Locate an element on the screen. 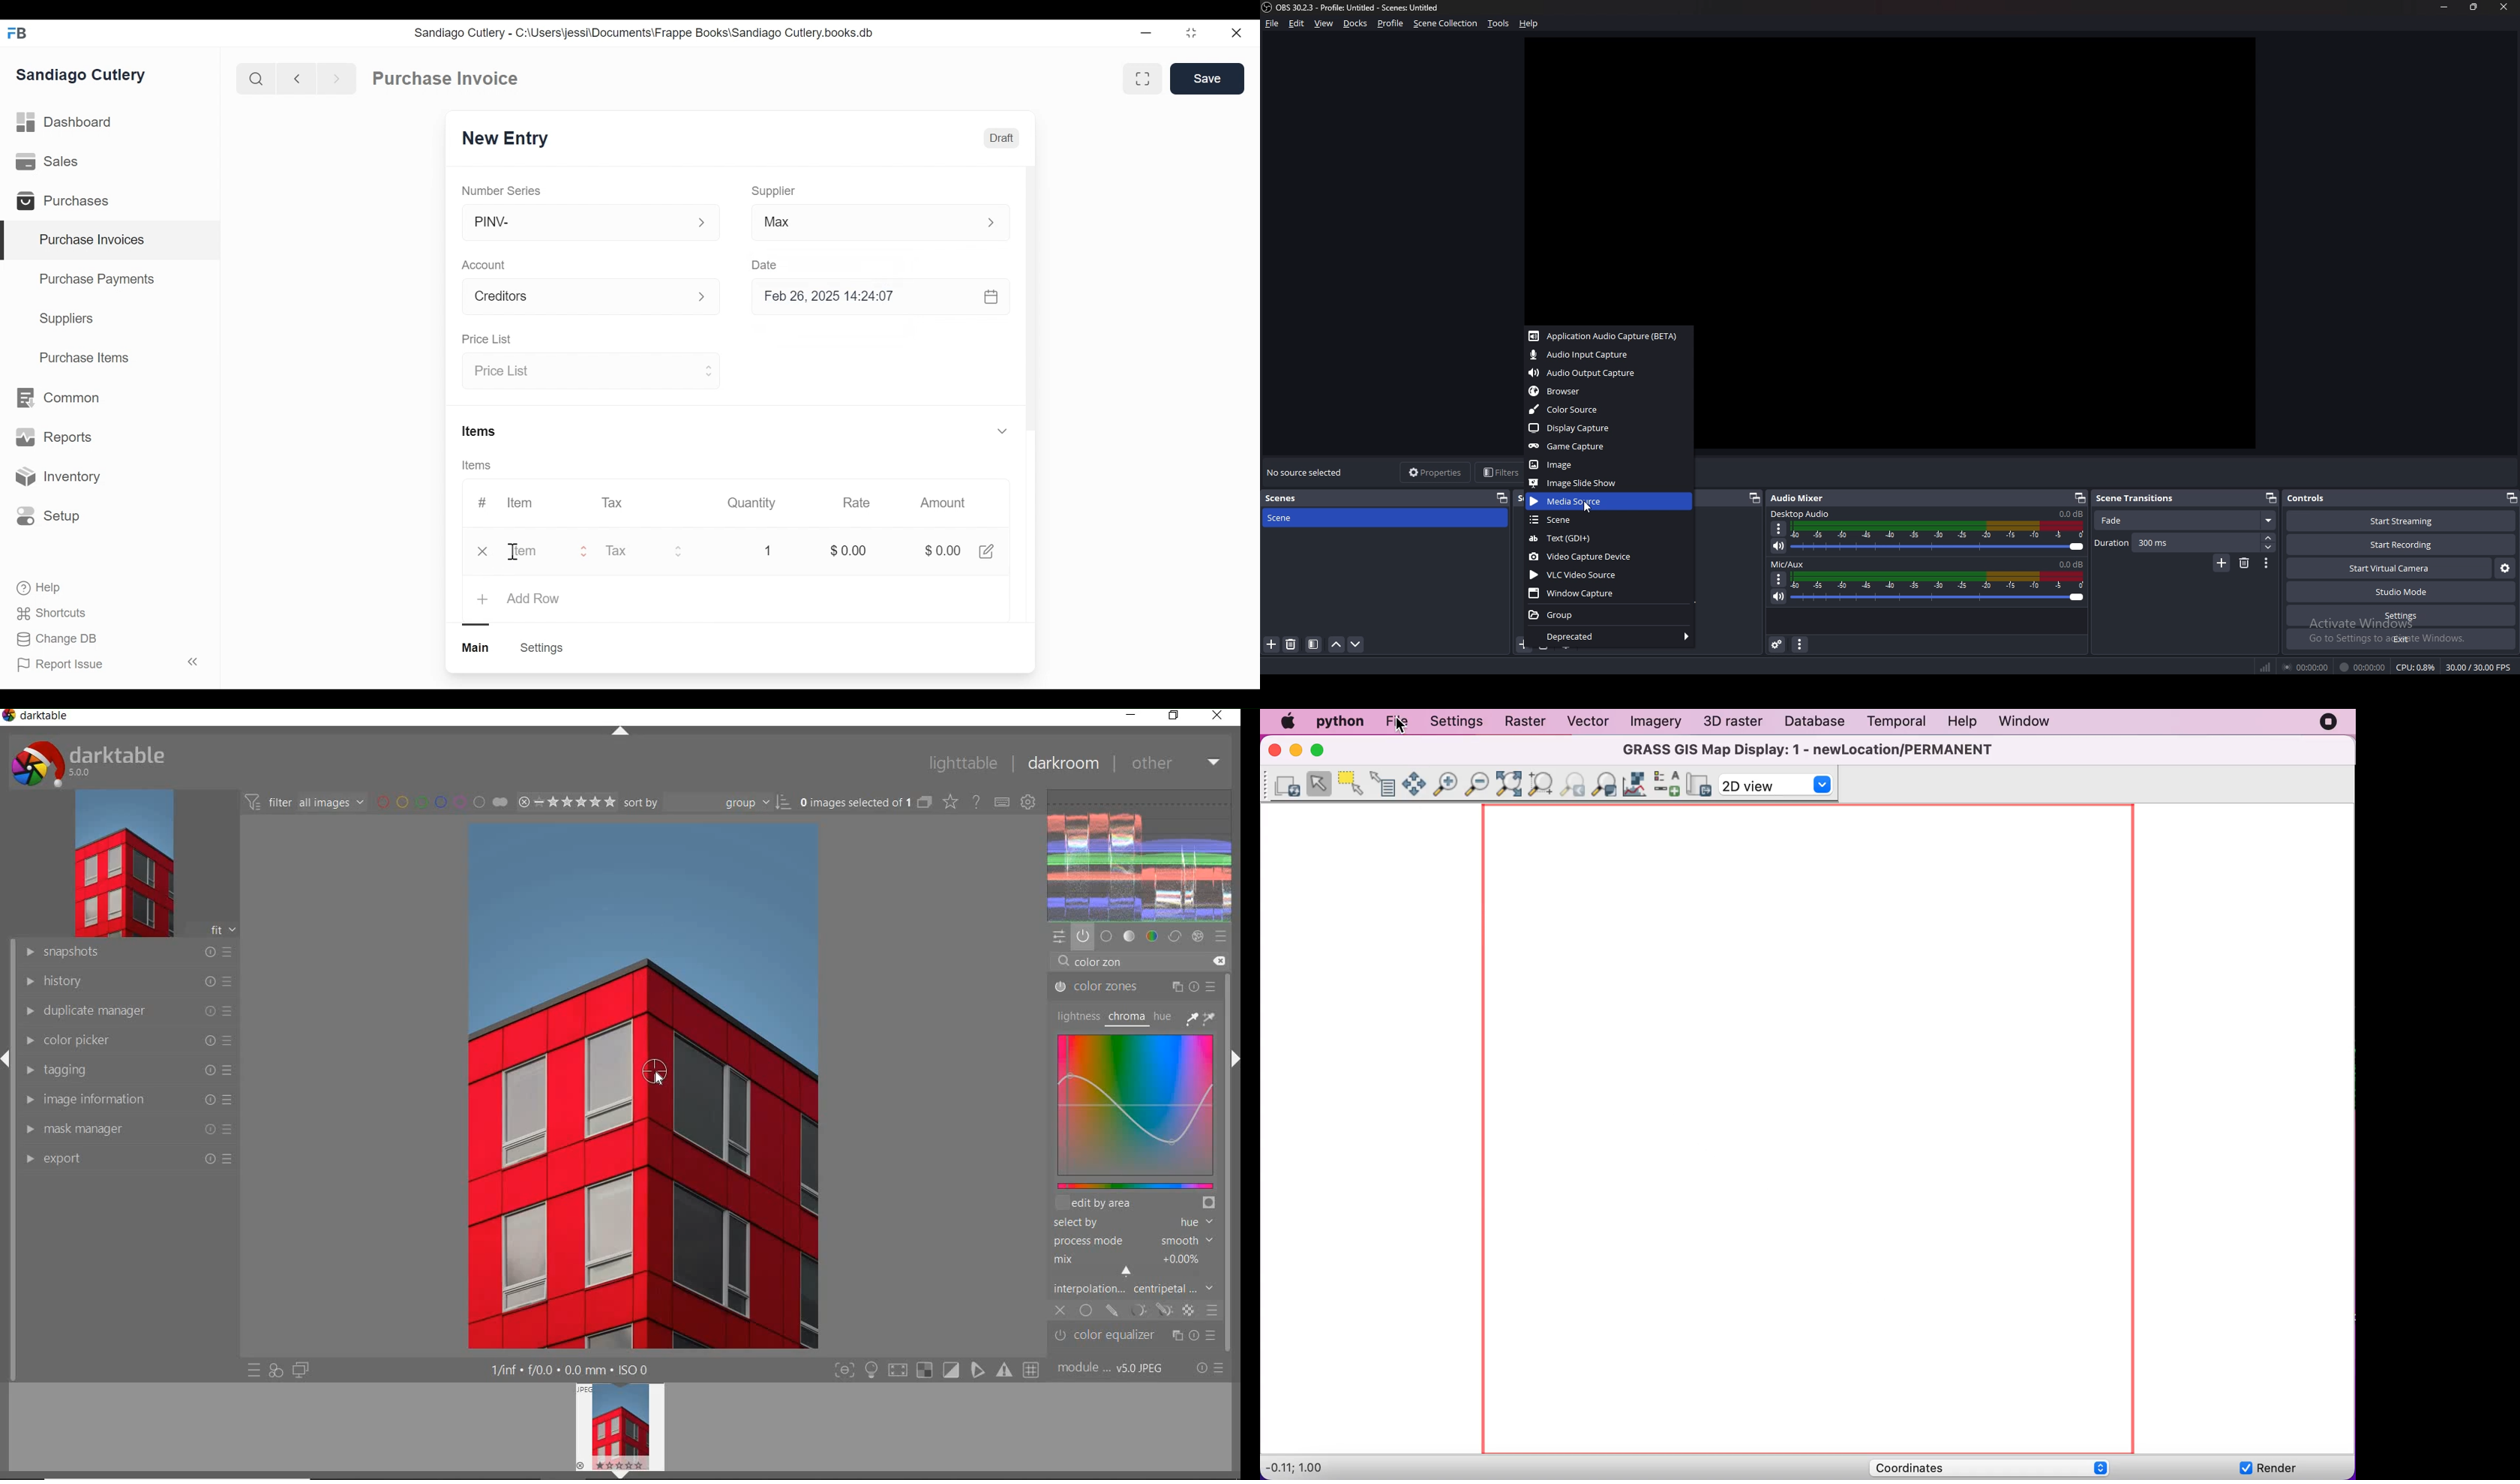 Image resolution: width=2520 pixels, height=1484 pixels. Media source is located at coordinates (1609, 501).